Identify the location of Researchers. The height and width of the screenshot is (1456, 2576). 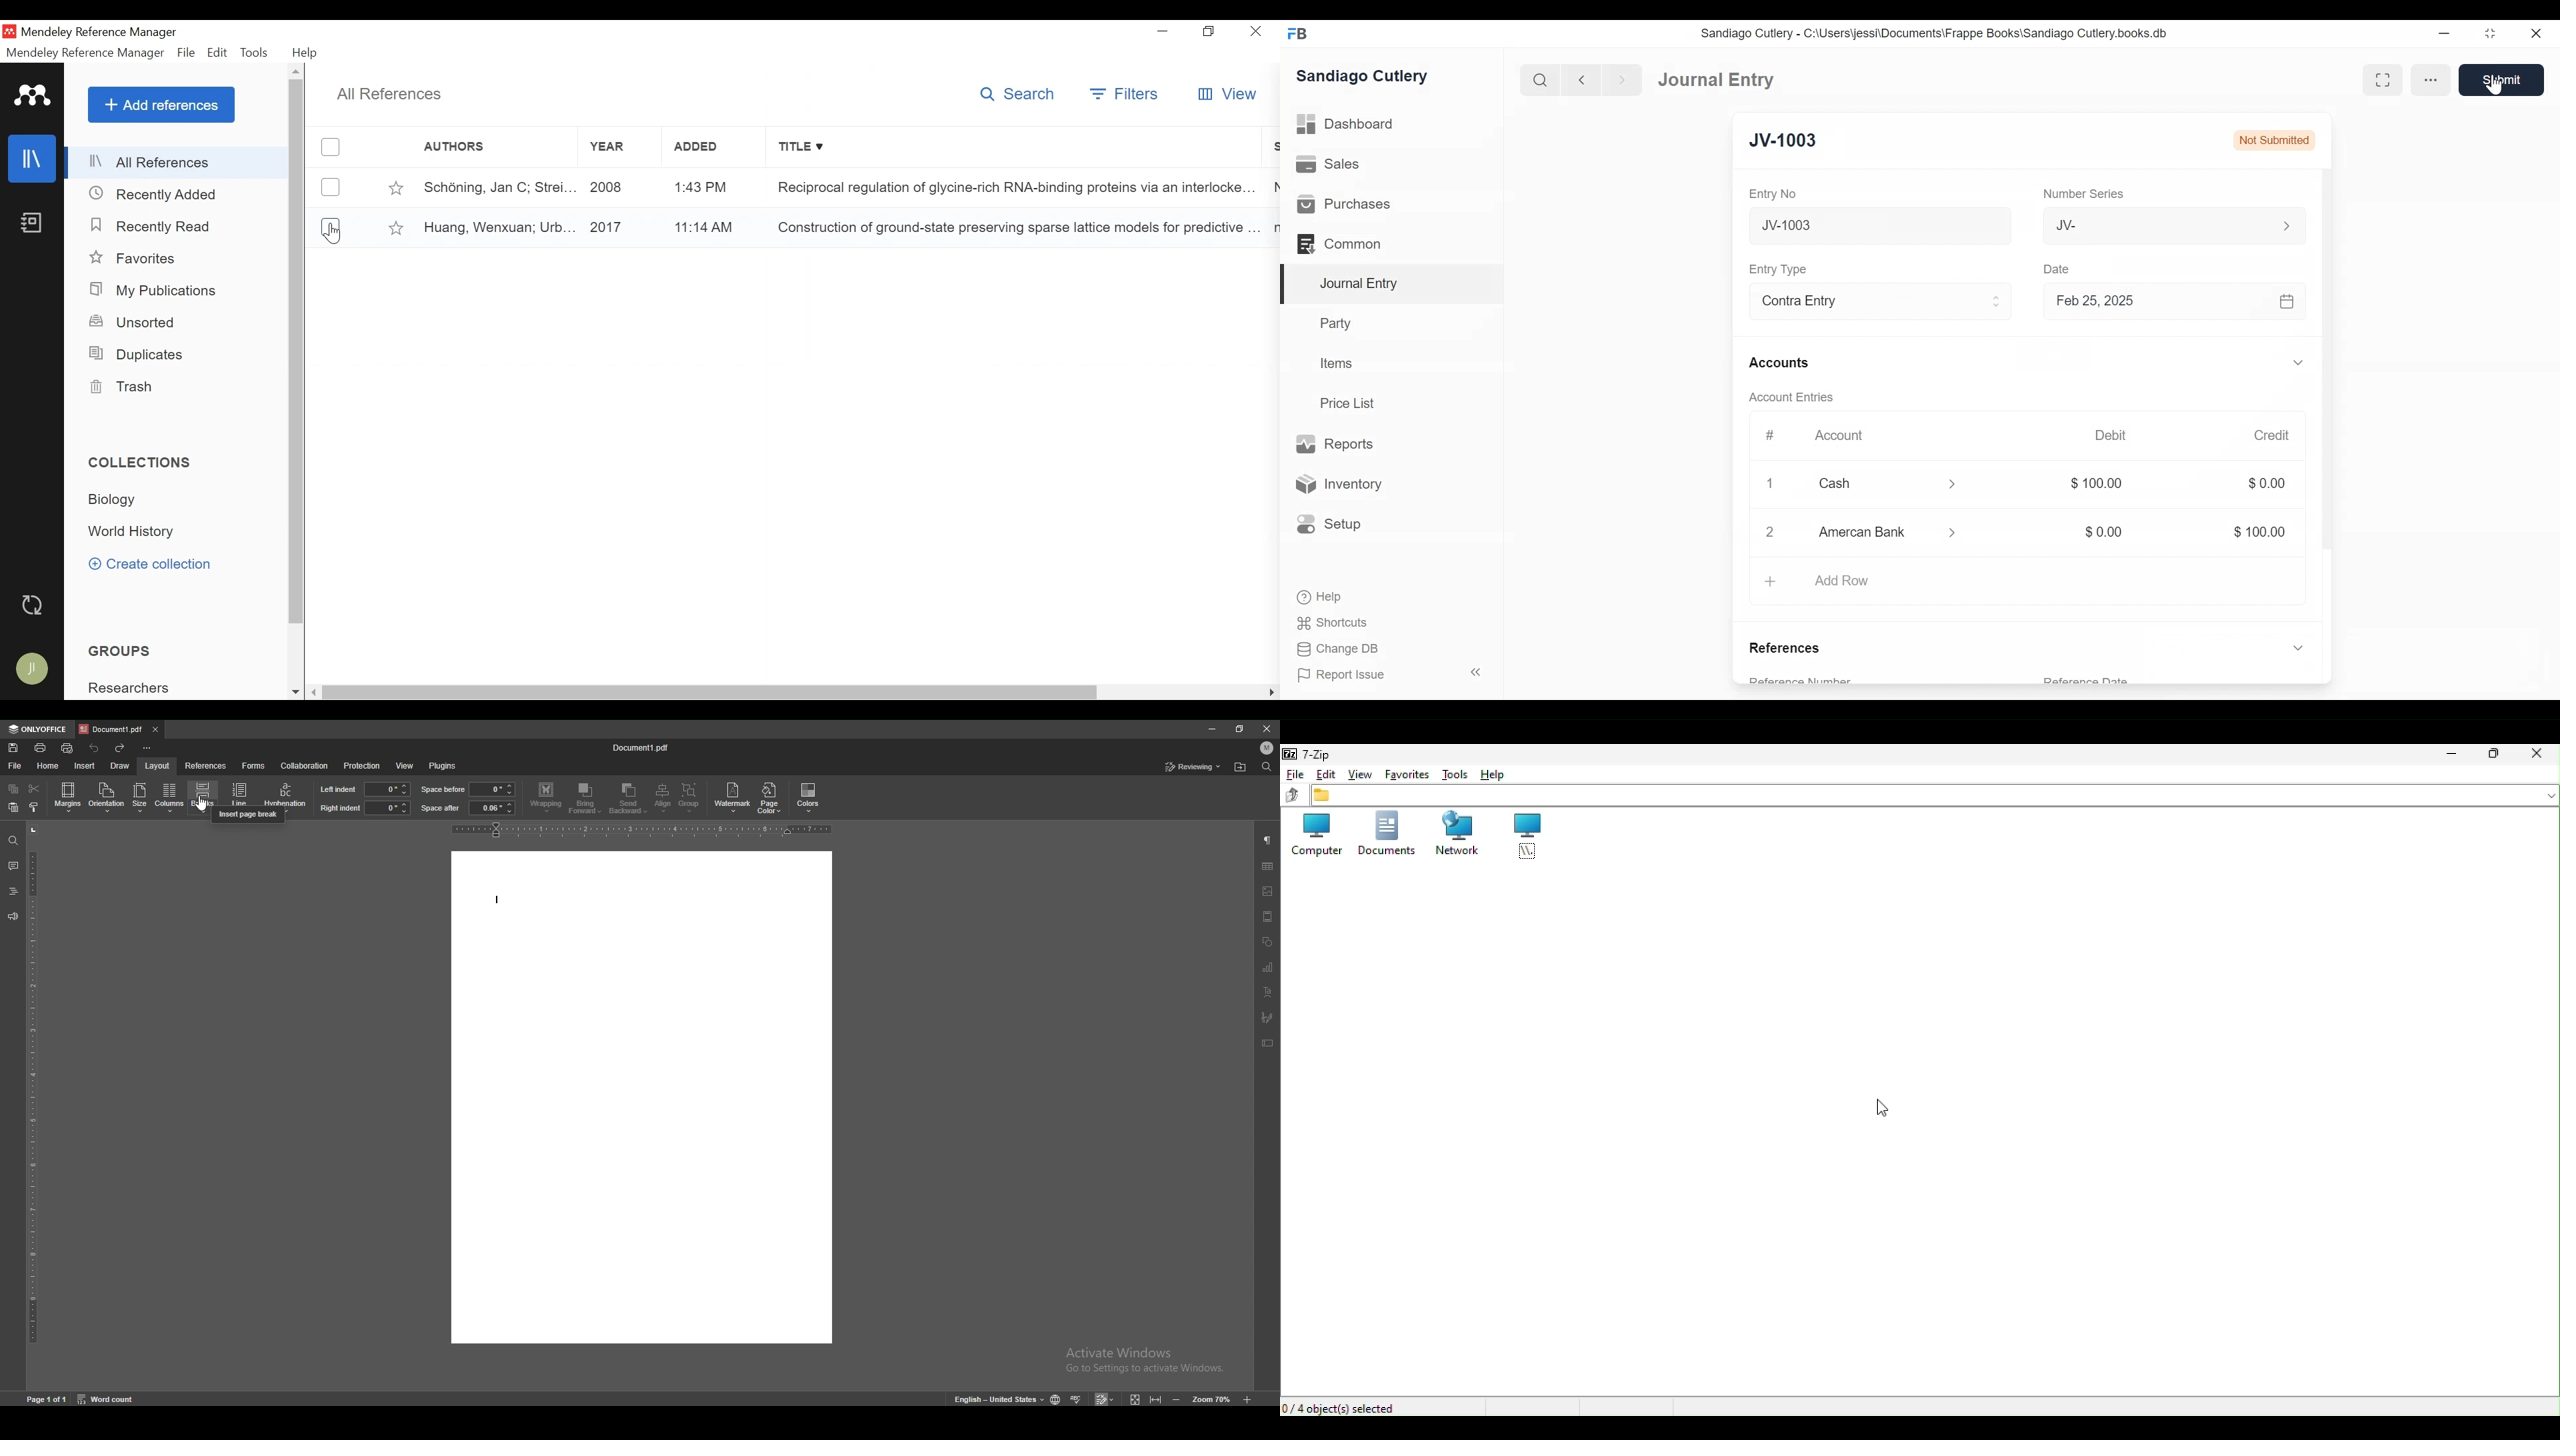
(135, 691).